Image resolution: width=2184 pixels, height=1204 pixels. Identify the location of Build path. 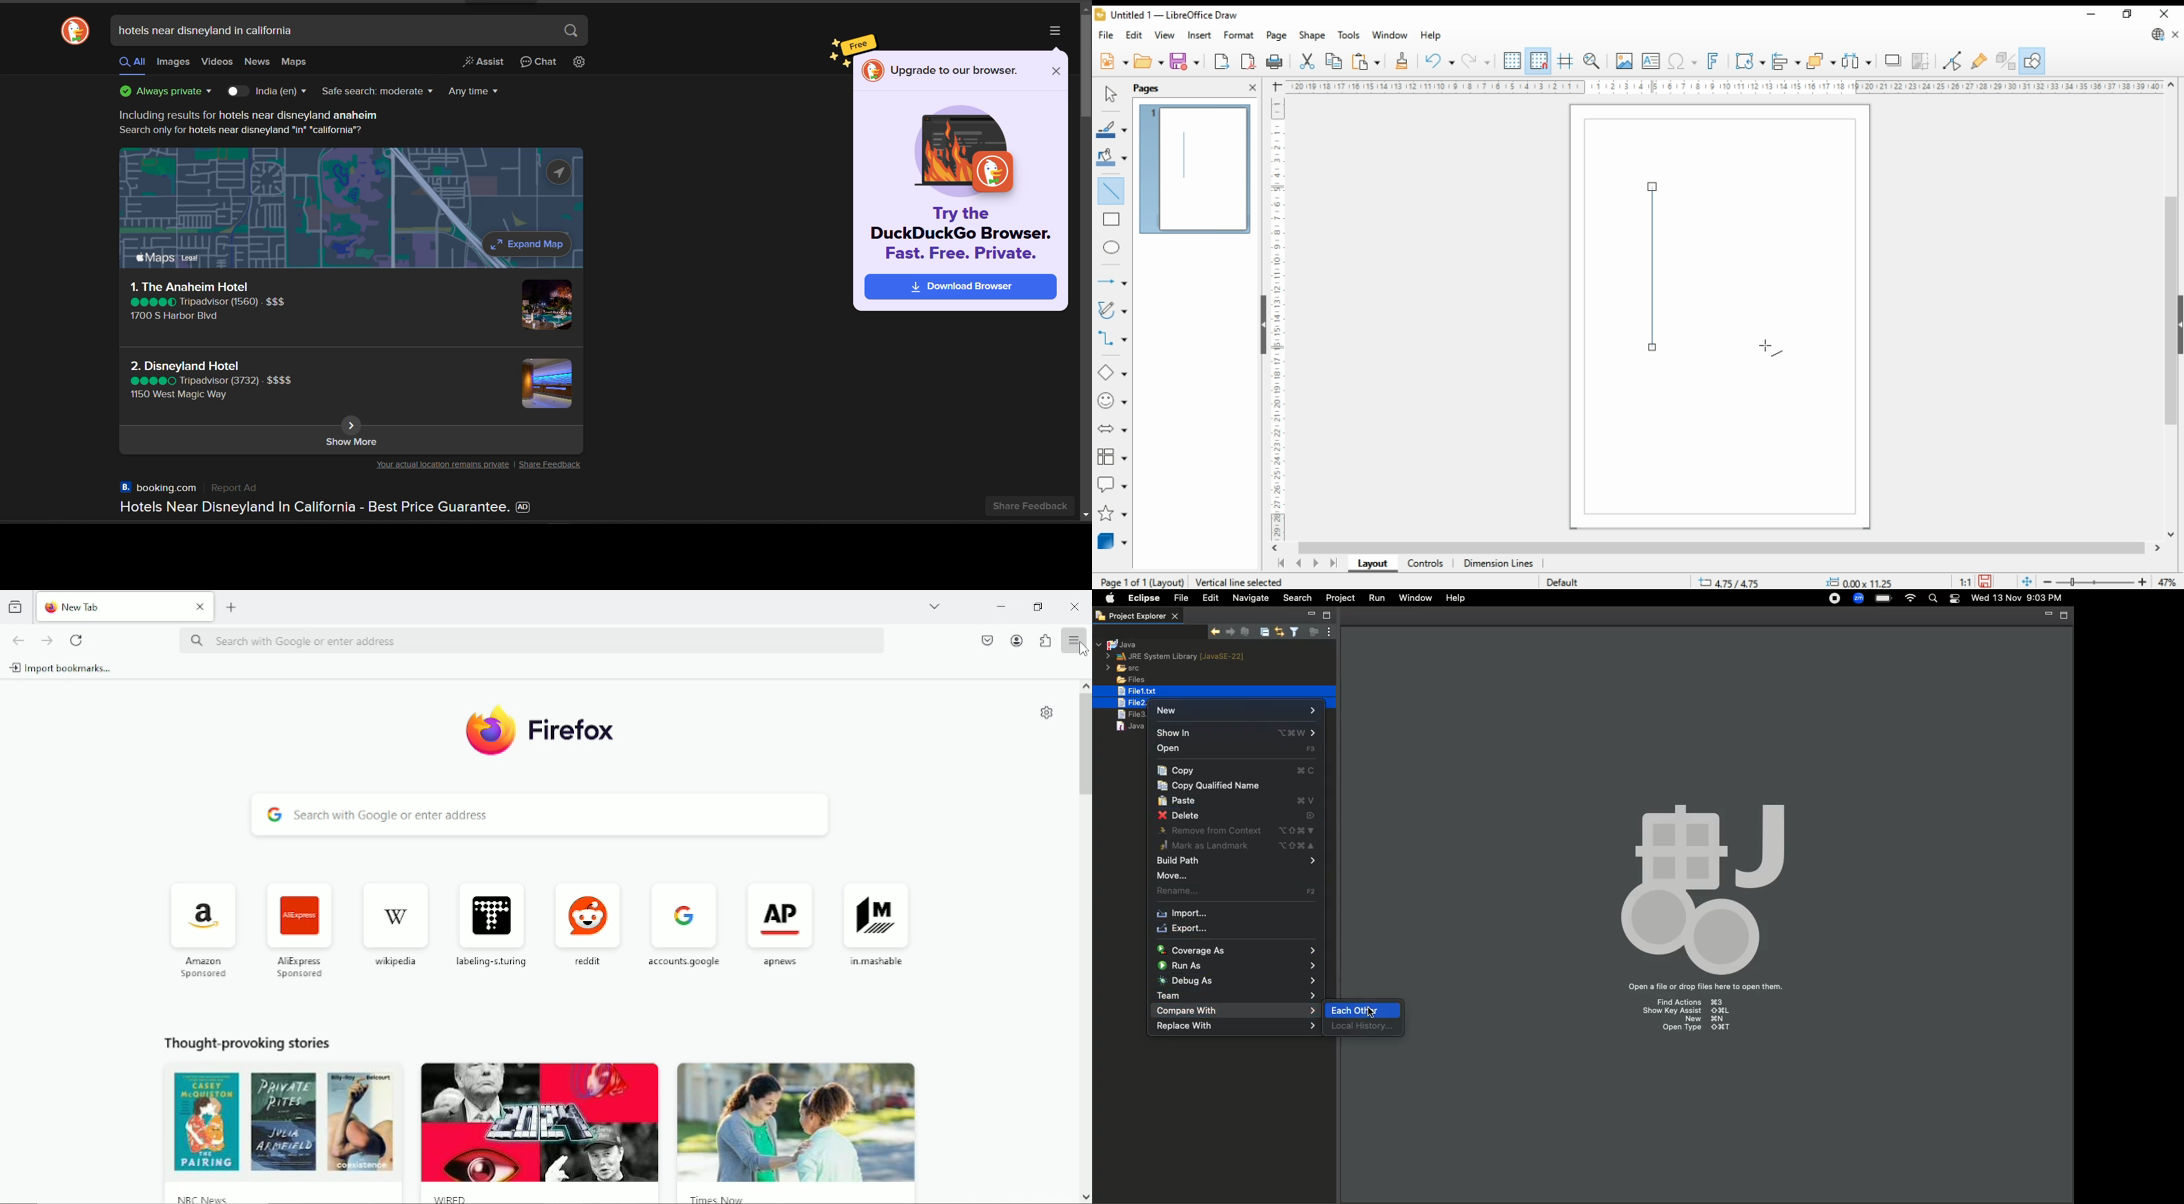
(1239, 859).